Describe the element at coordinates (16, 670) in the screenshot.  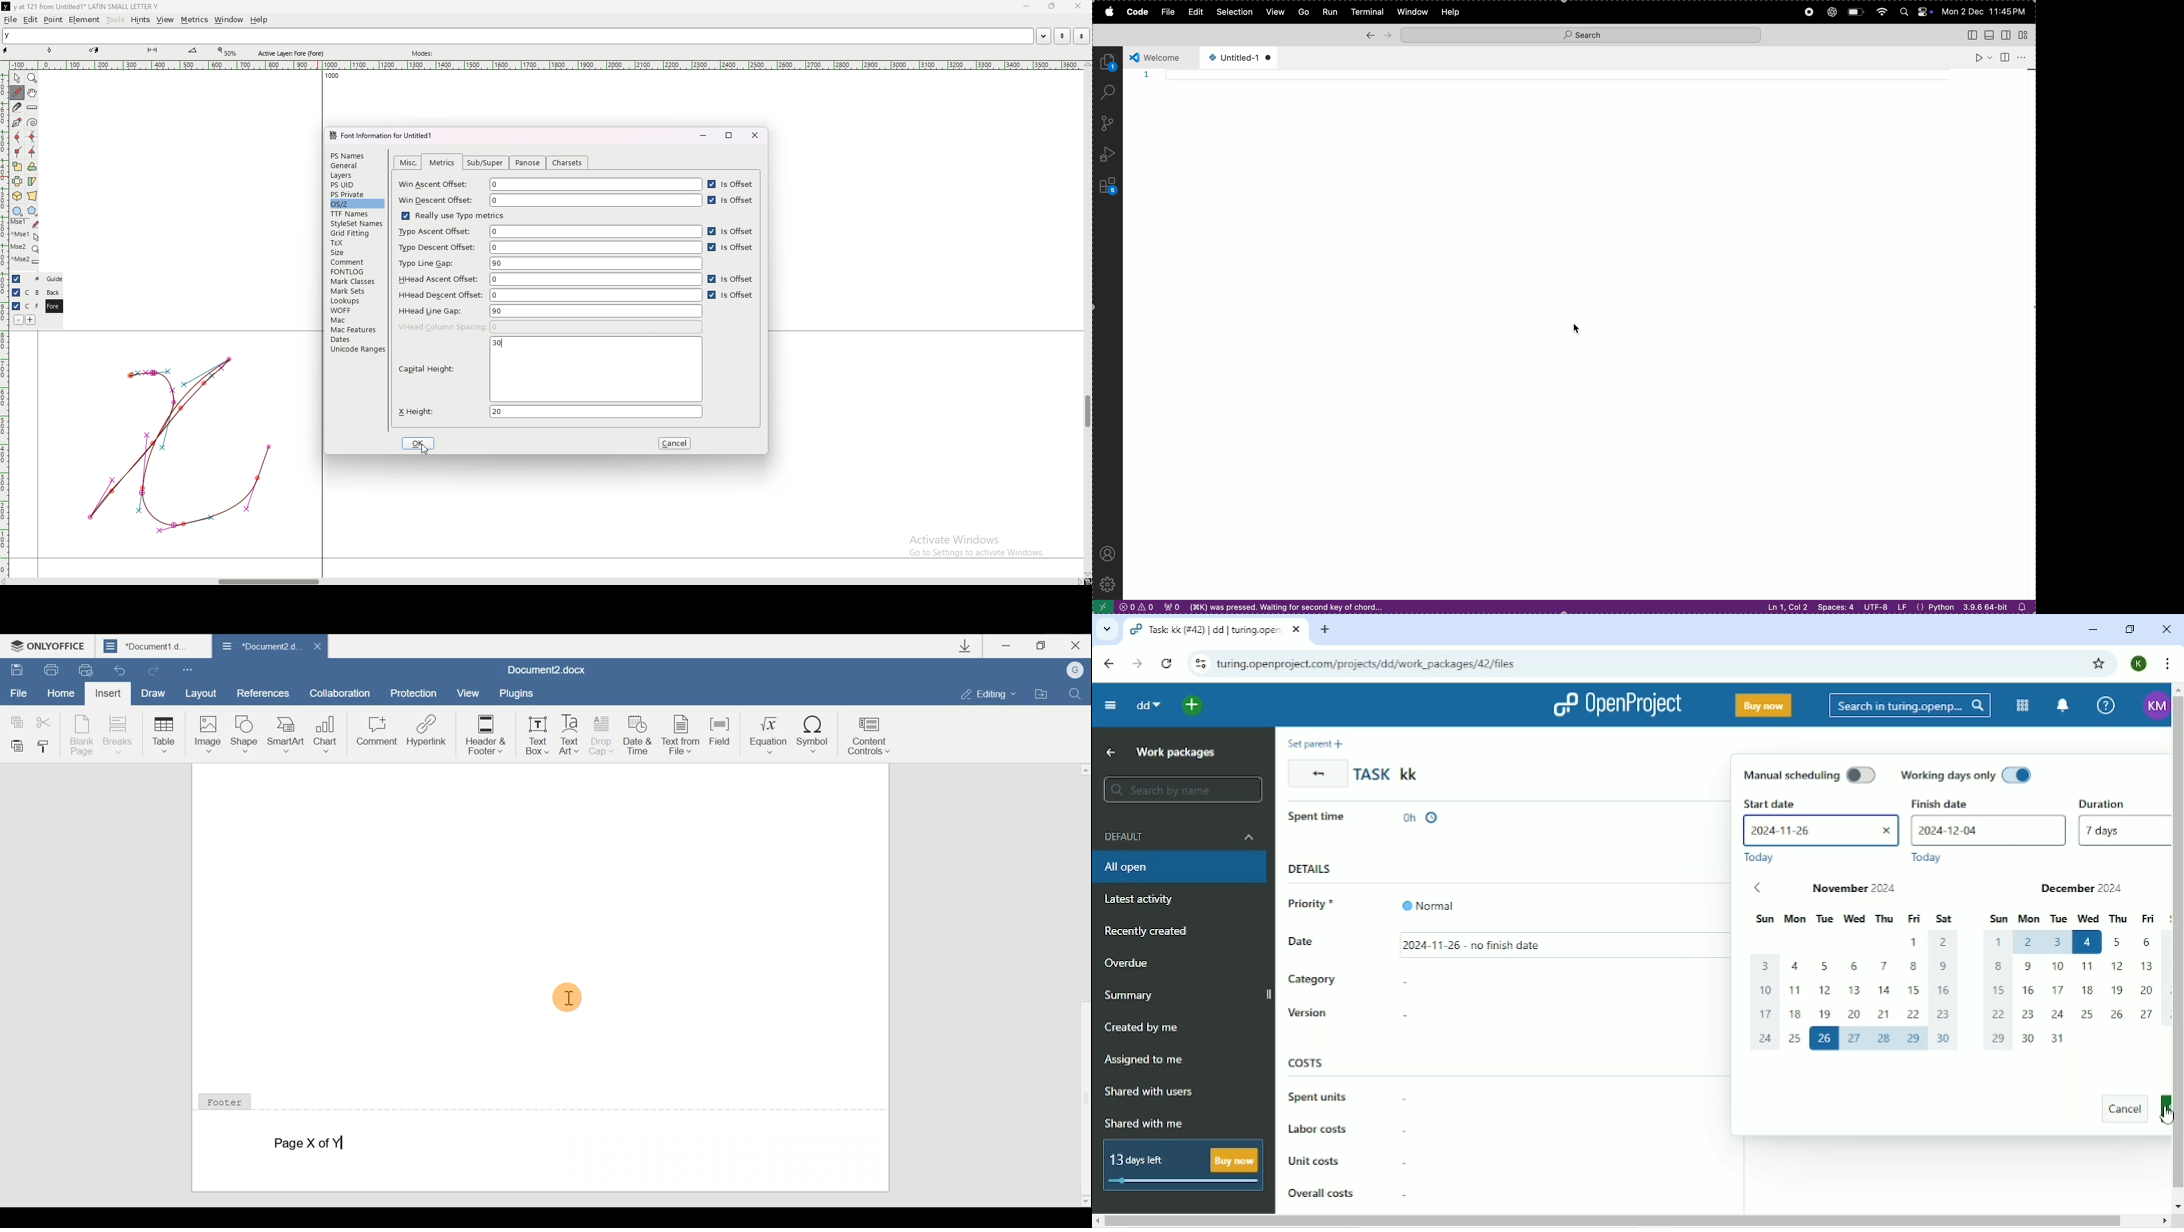
I see `Save` at that location.